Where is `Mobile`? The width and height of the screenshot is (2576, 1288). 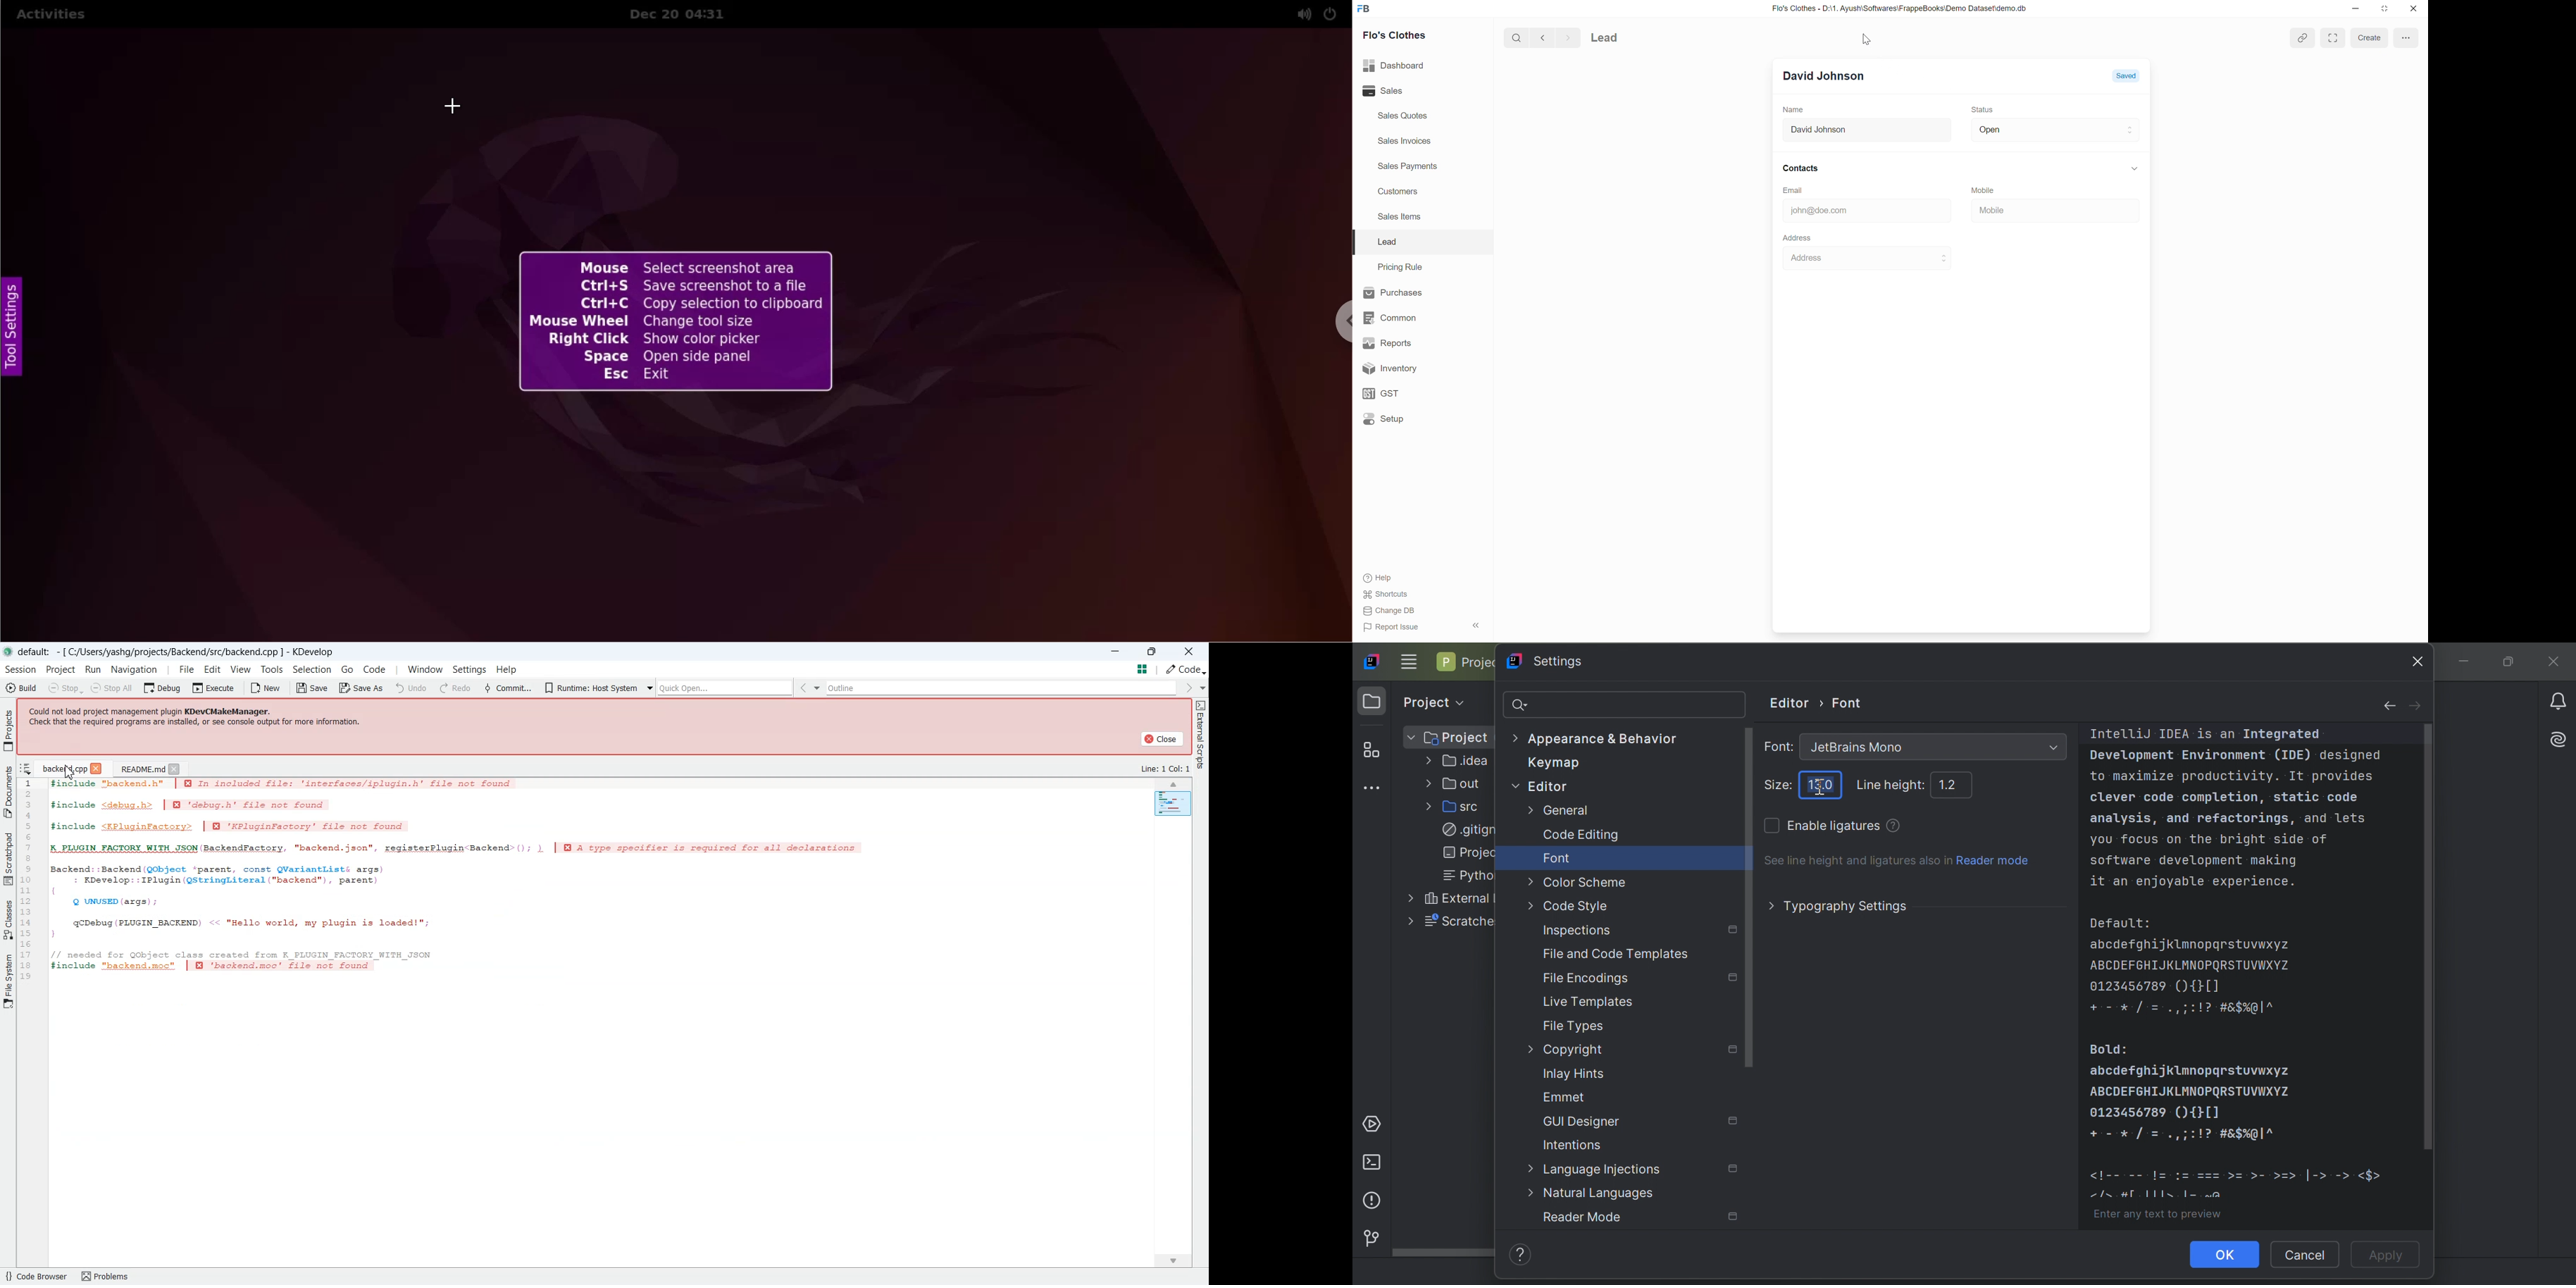 Mobile is located at coordinates (2029, 209).